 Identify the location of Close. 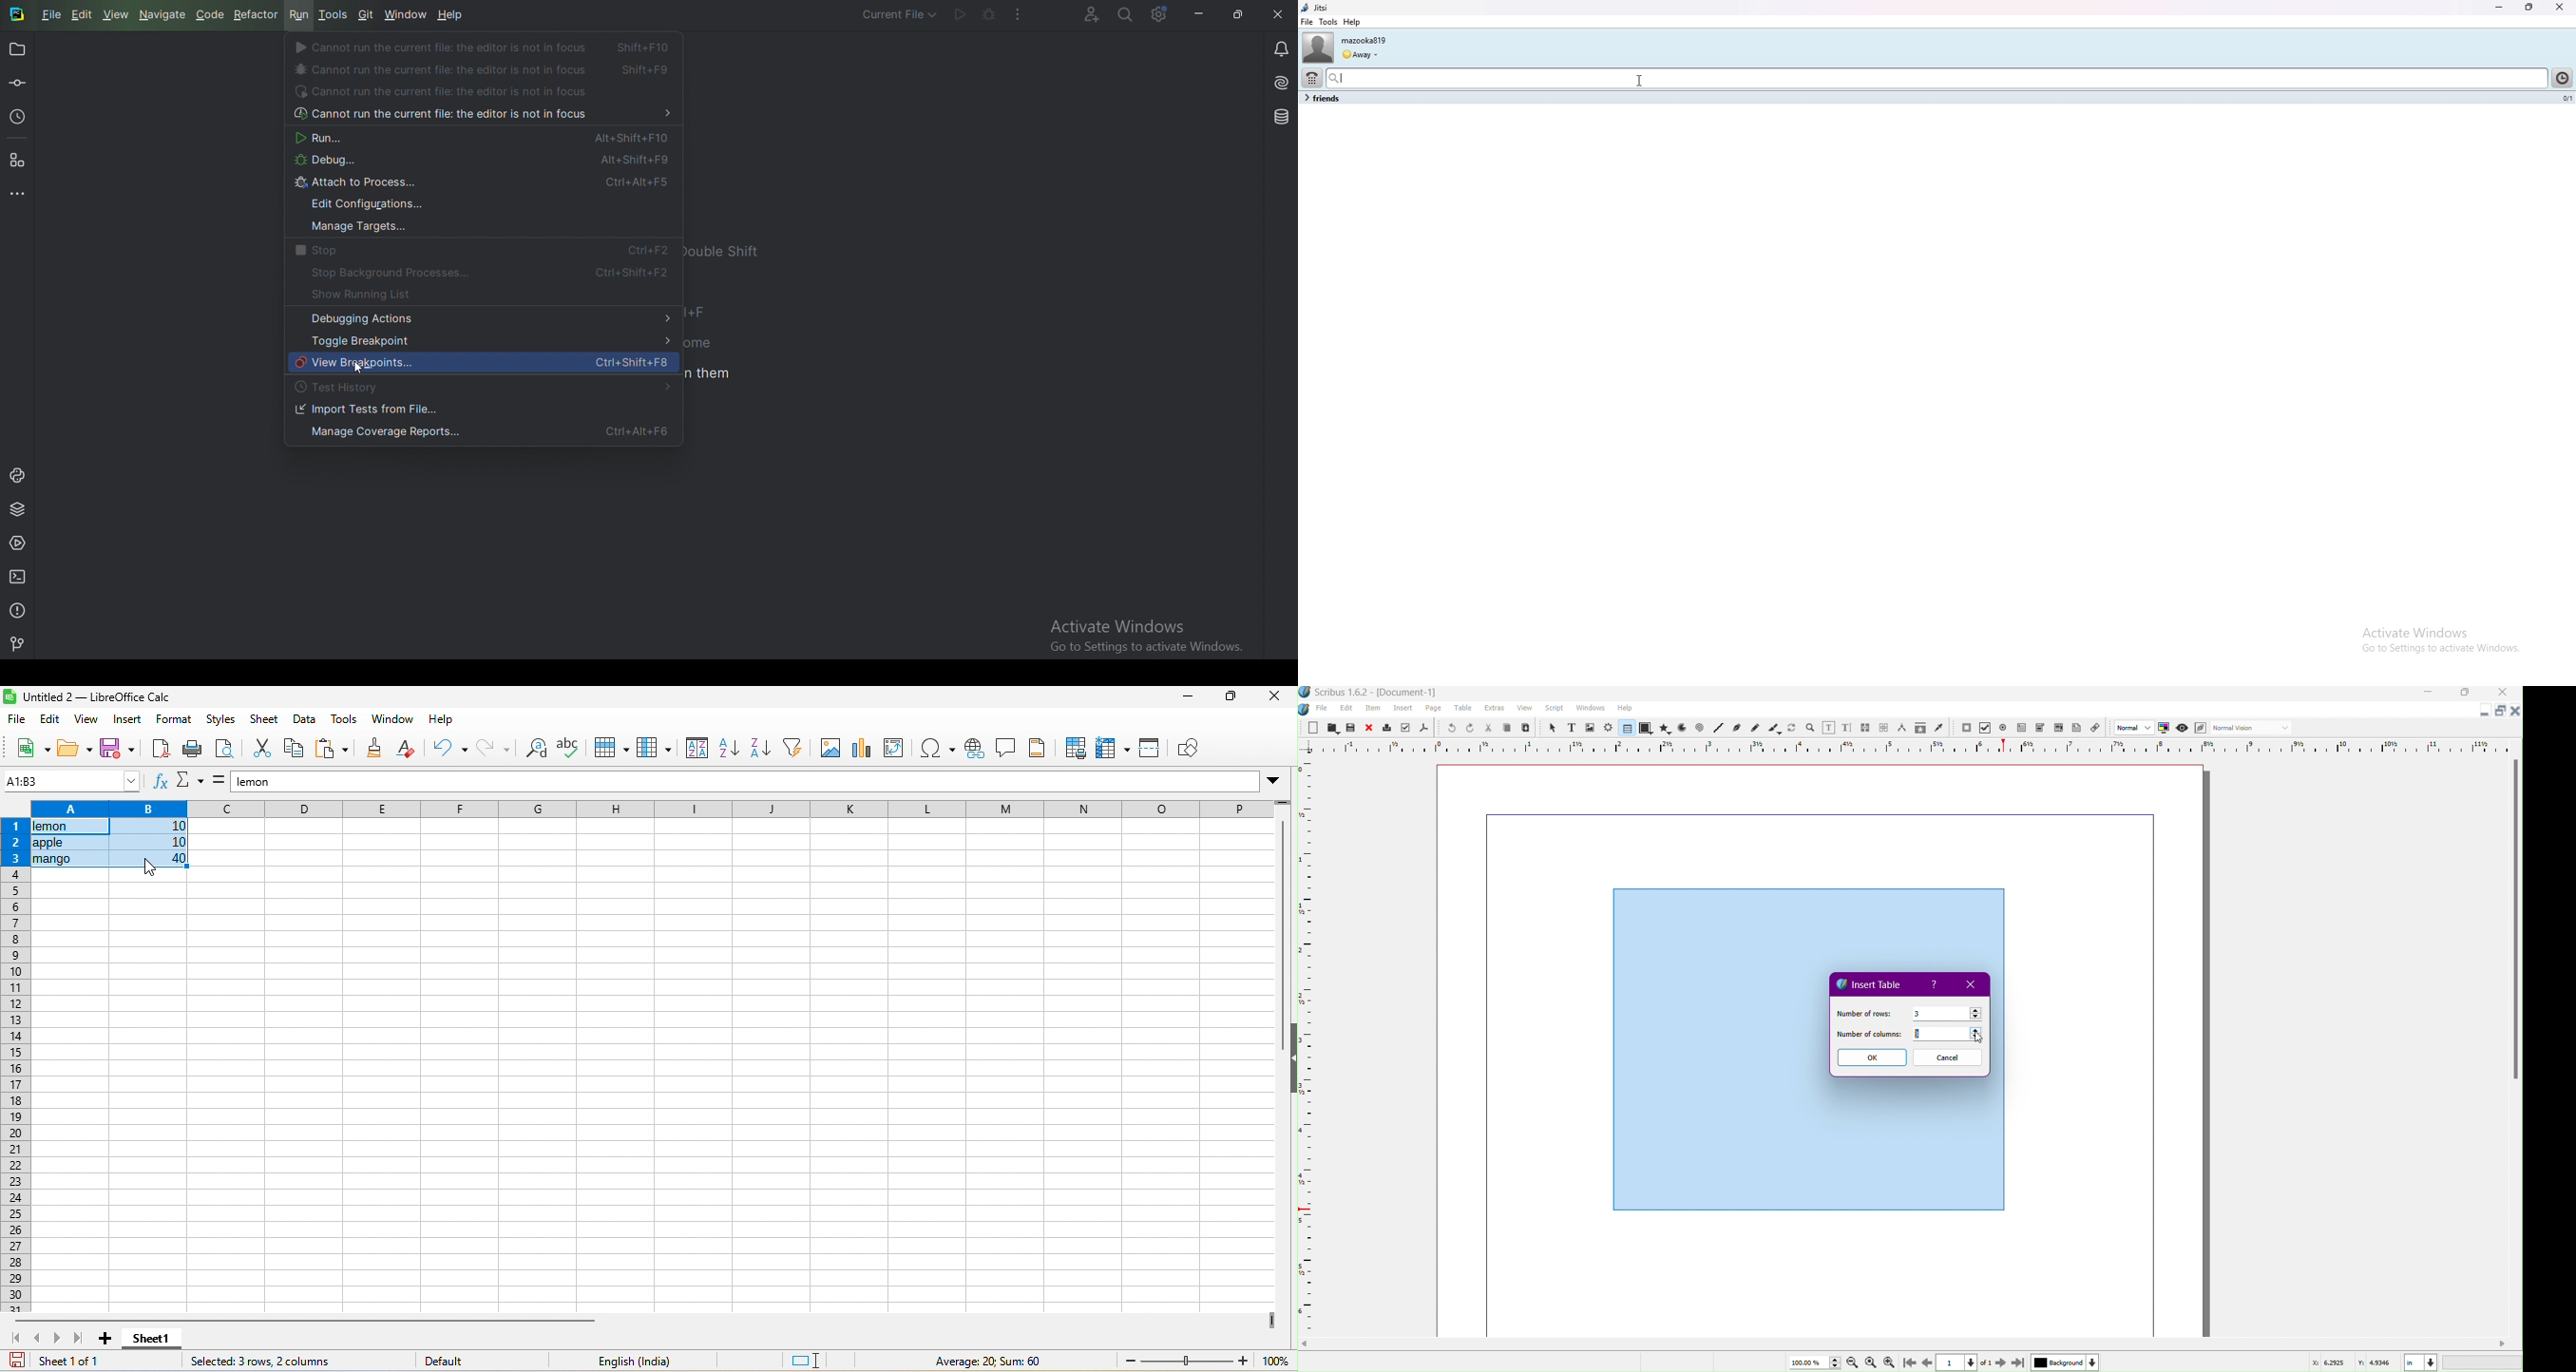
(2515, 711).